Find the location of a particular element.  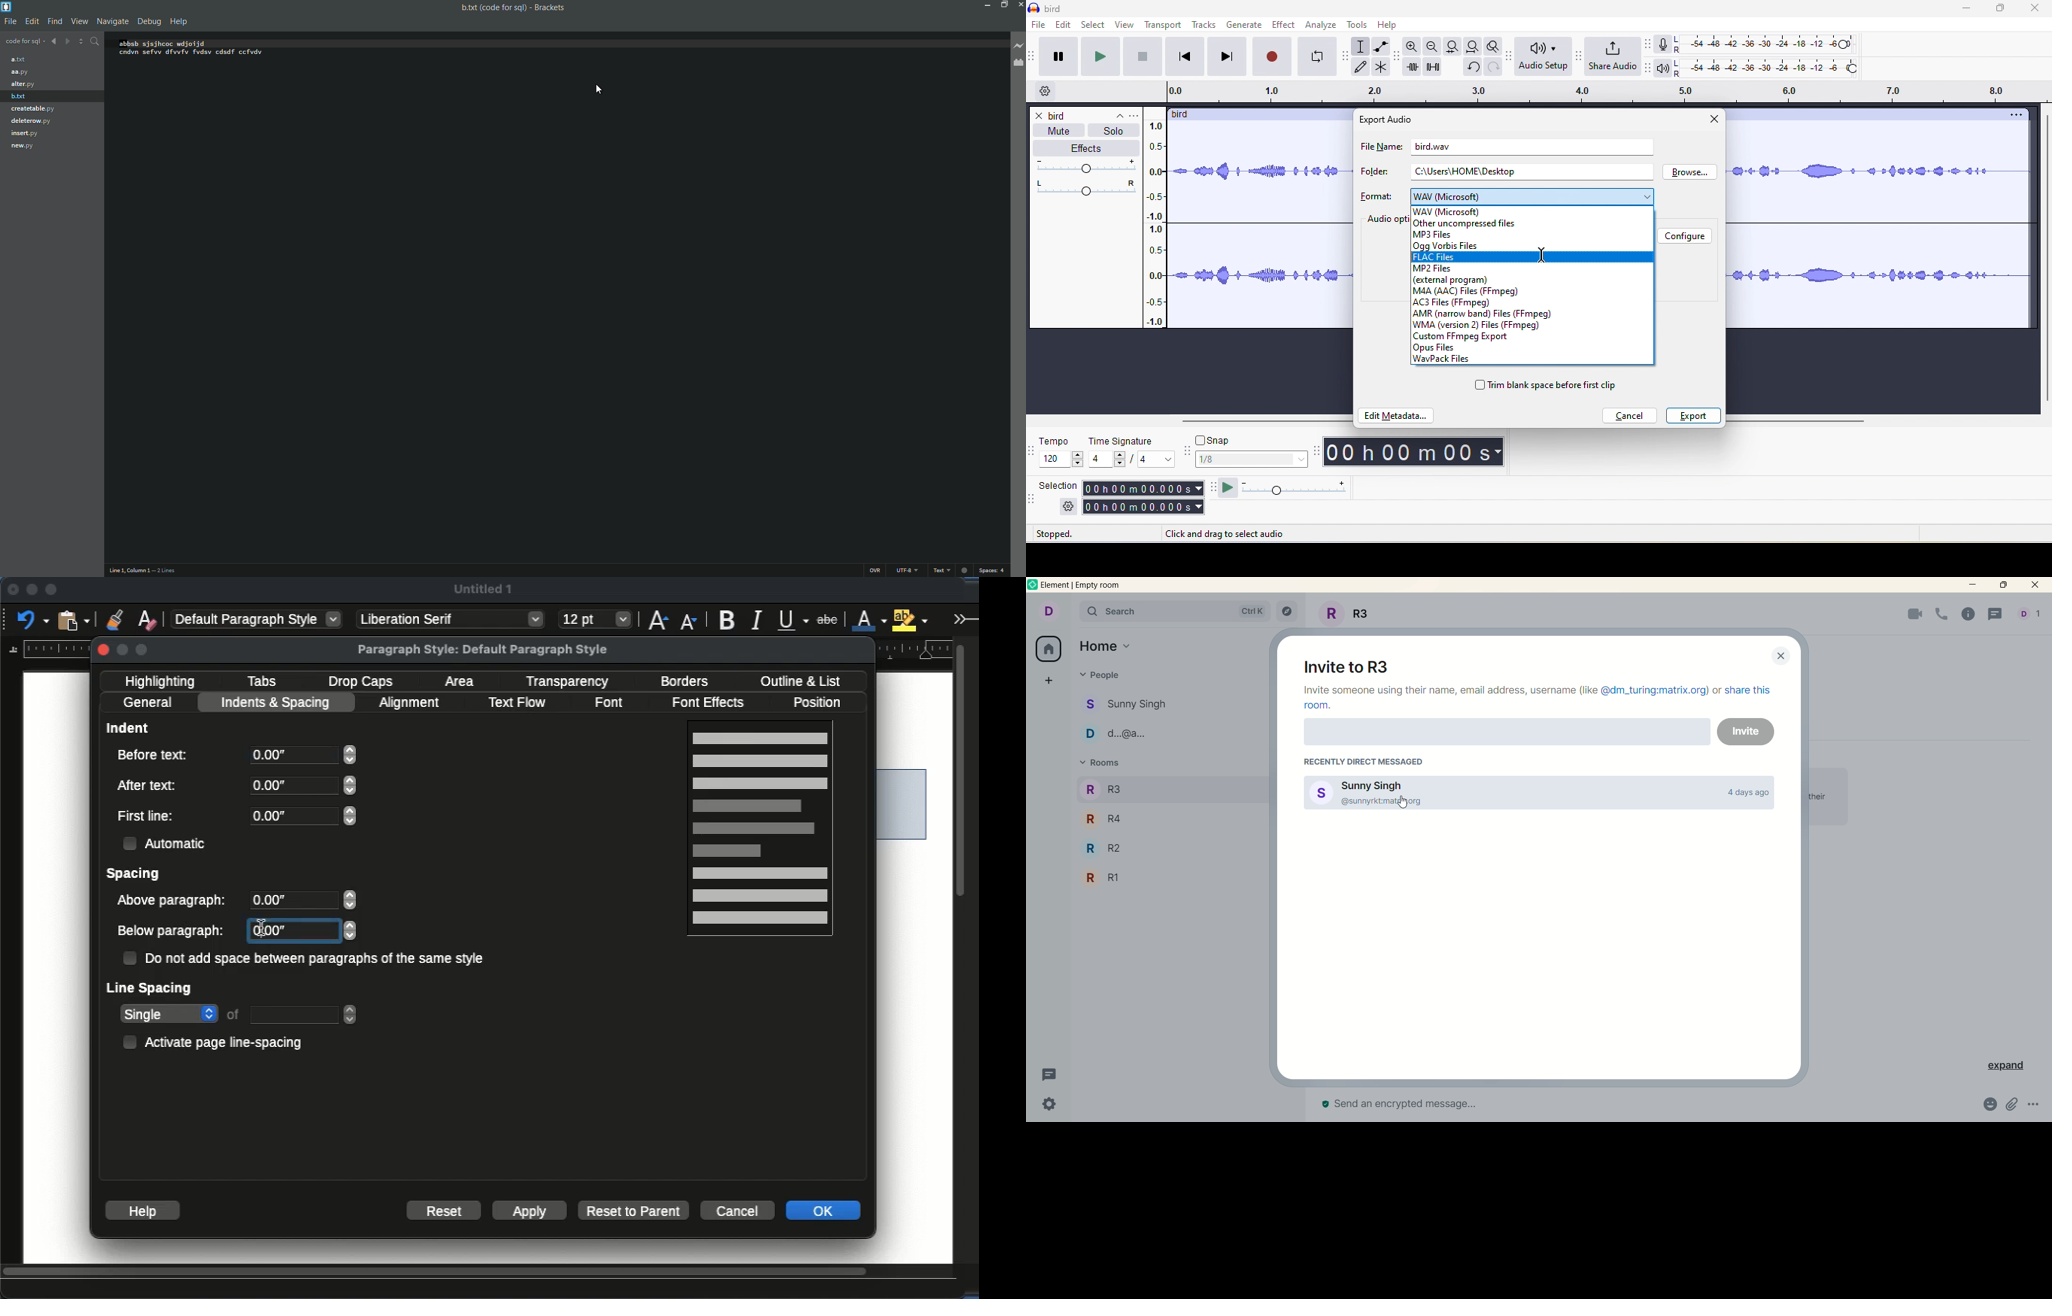

live preview is located at coordinates (1020, 45).